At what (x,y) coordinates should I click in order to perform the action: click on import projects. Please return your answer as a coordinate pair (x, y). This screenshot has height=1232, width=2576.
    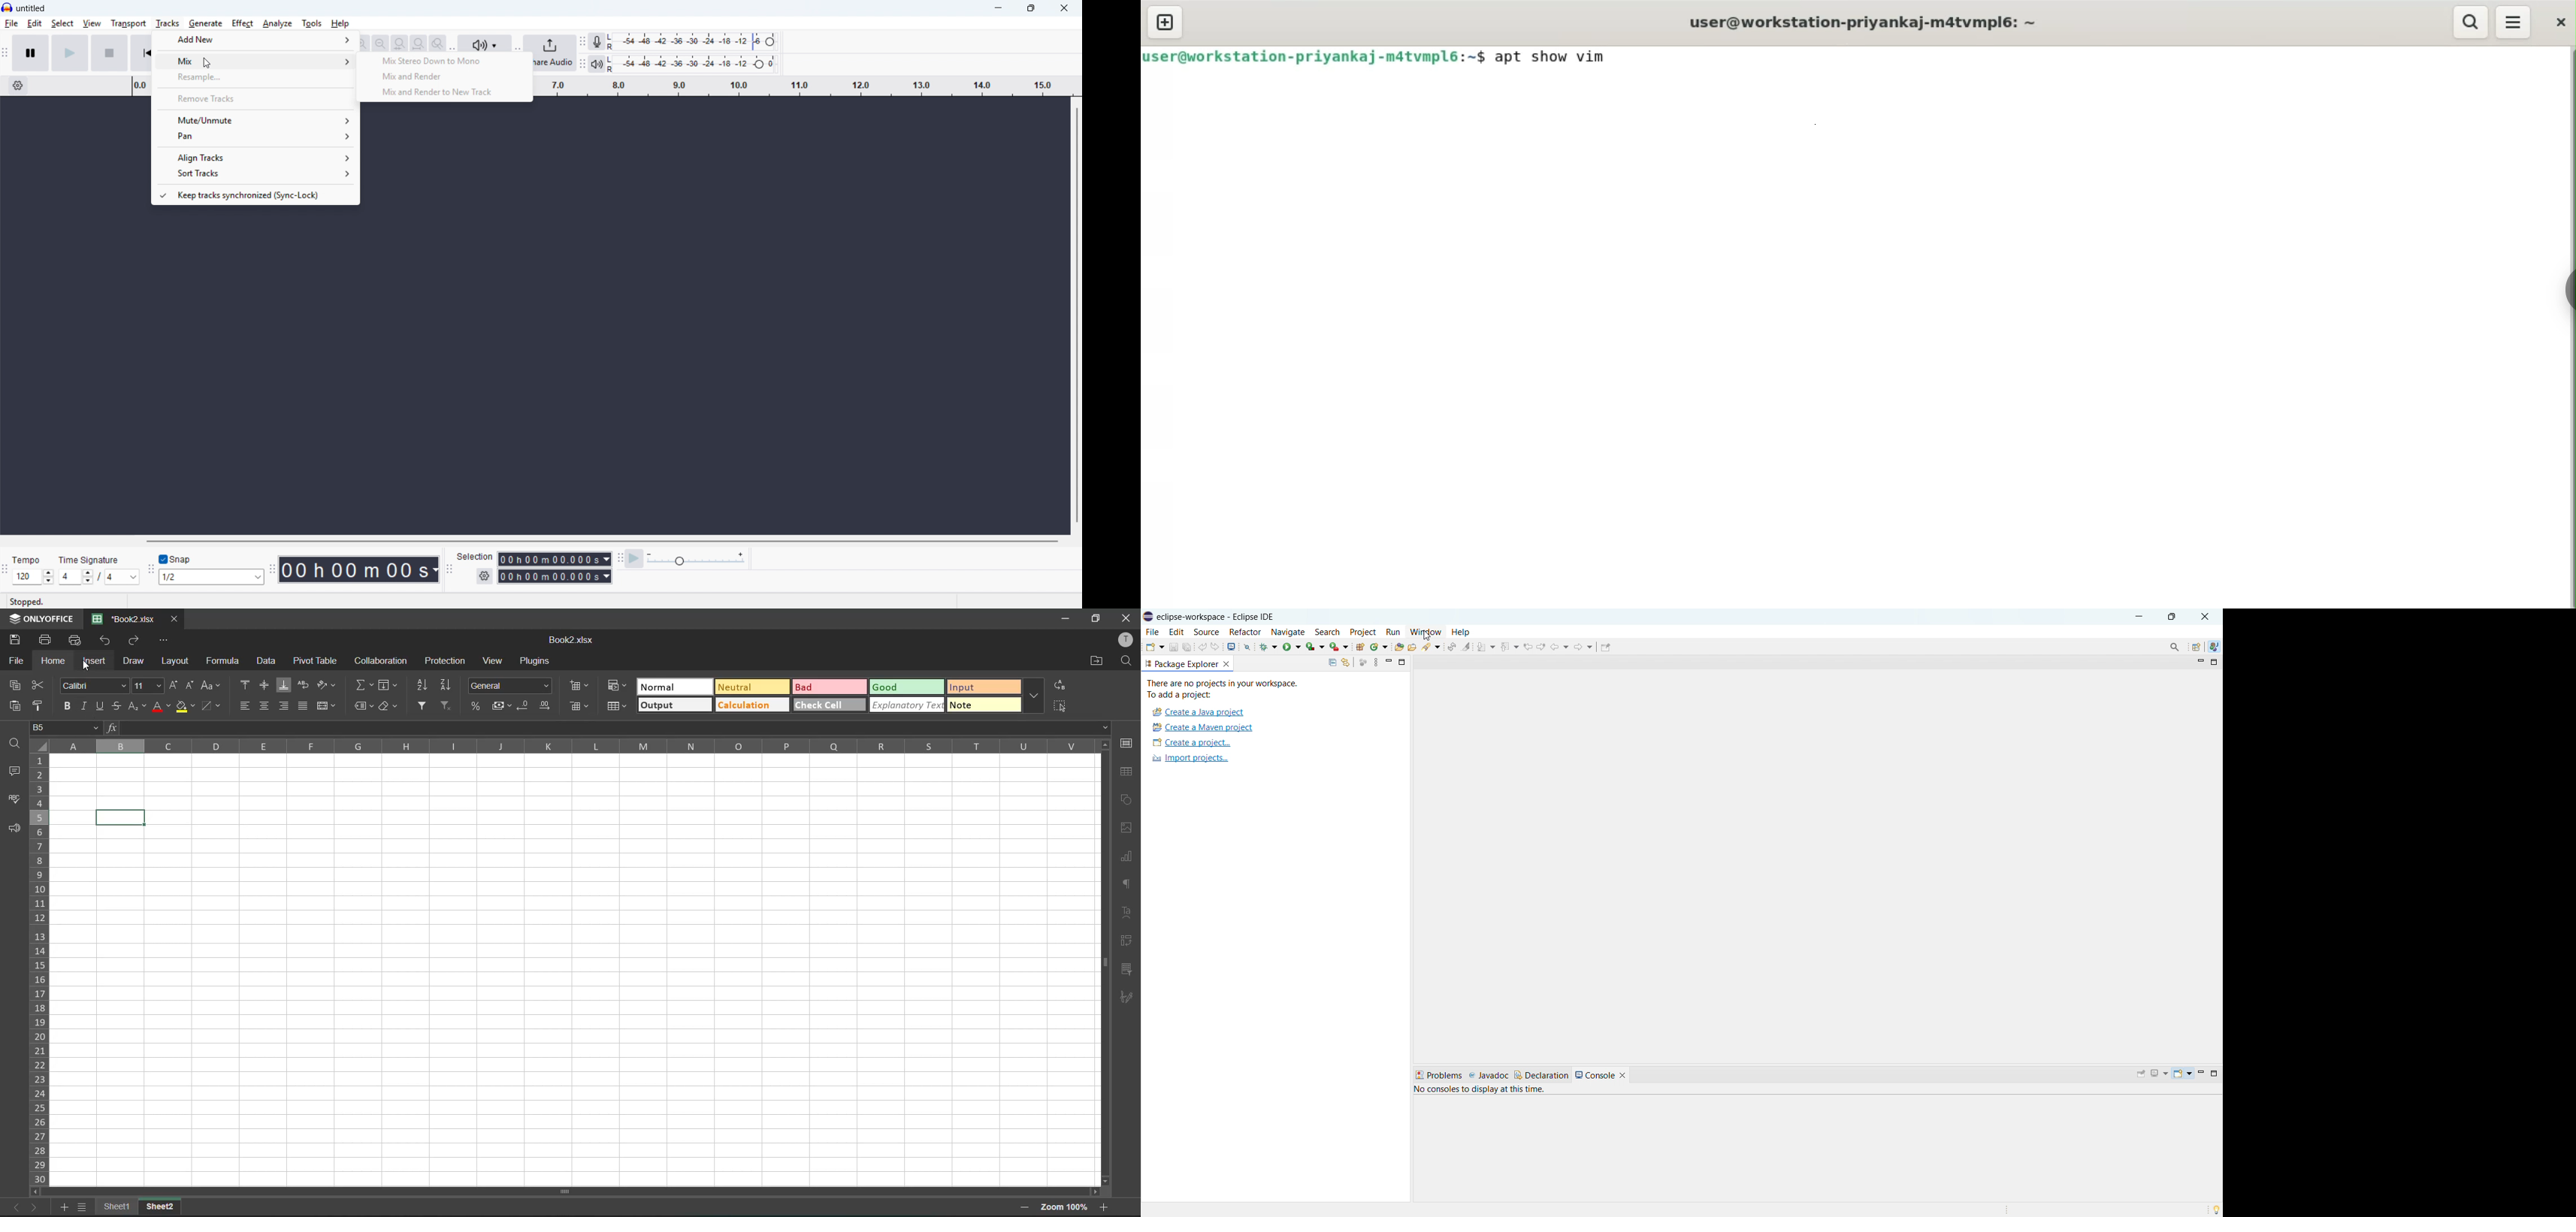
    Looking at the image, I should click on (1190, 758).